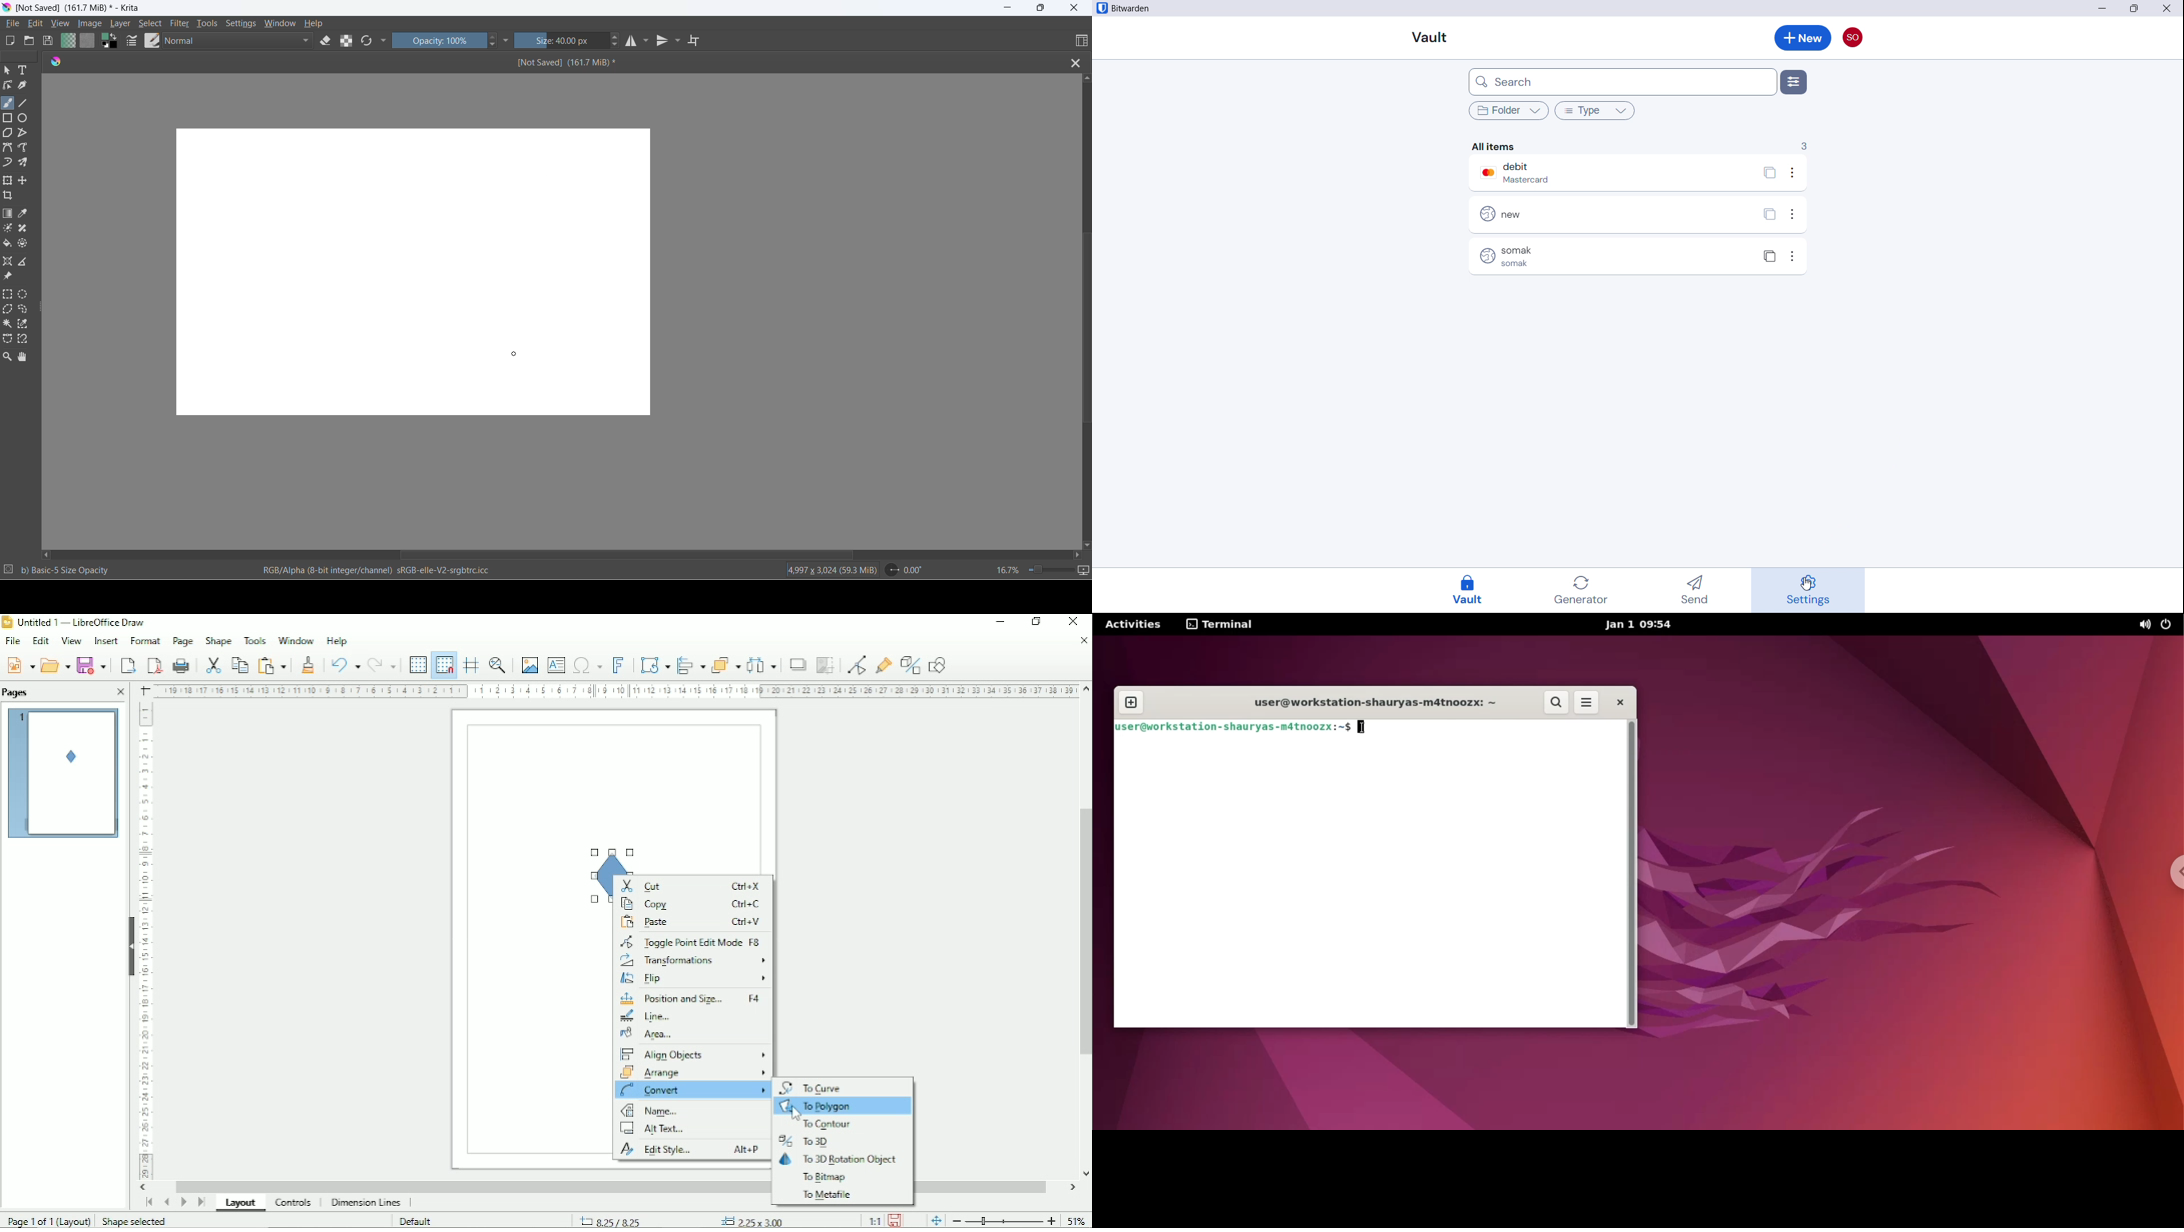 Image resolution: width=2184 pixels, height=1232 pixels. What do you see at coordinates (24, 181) in the screenshot?
I see `move a layer` at bounding box center [24, 181].